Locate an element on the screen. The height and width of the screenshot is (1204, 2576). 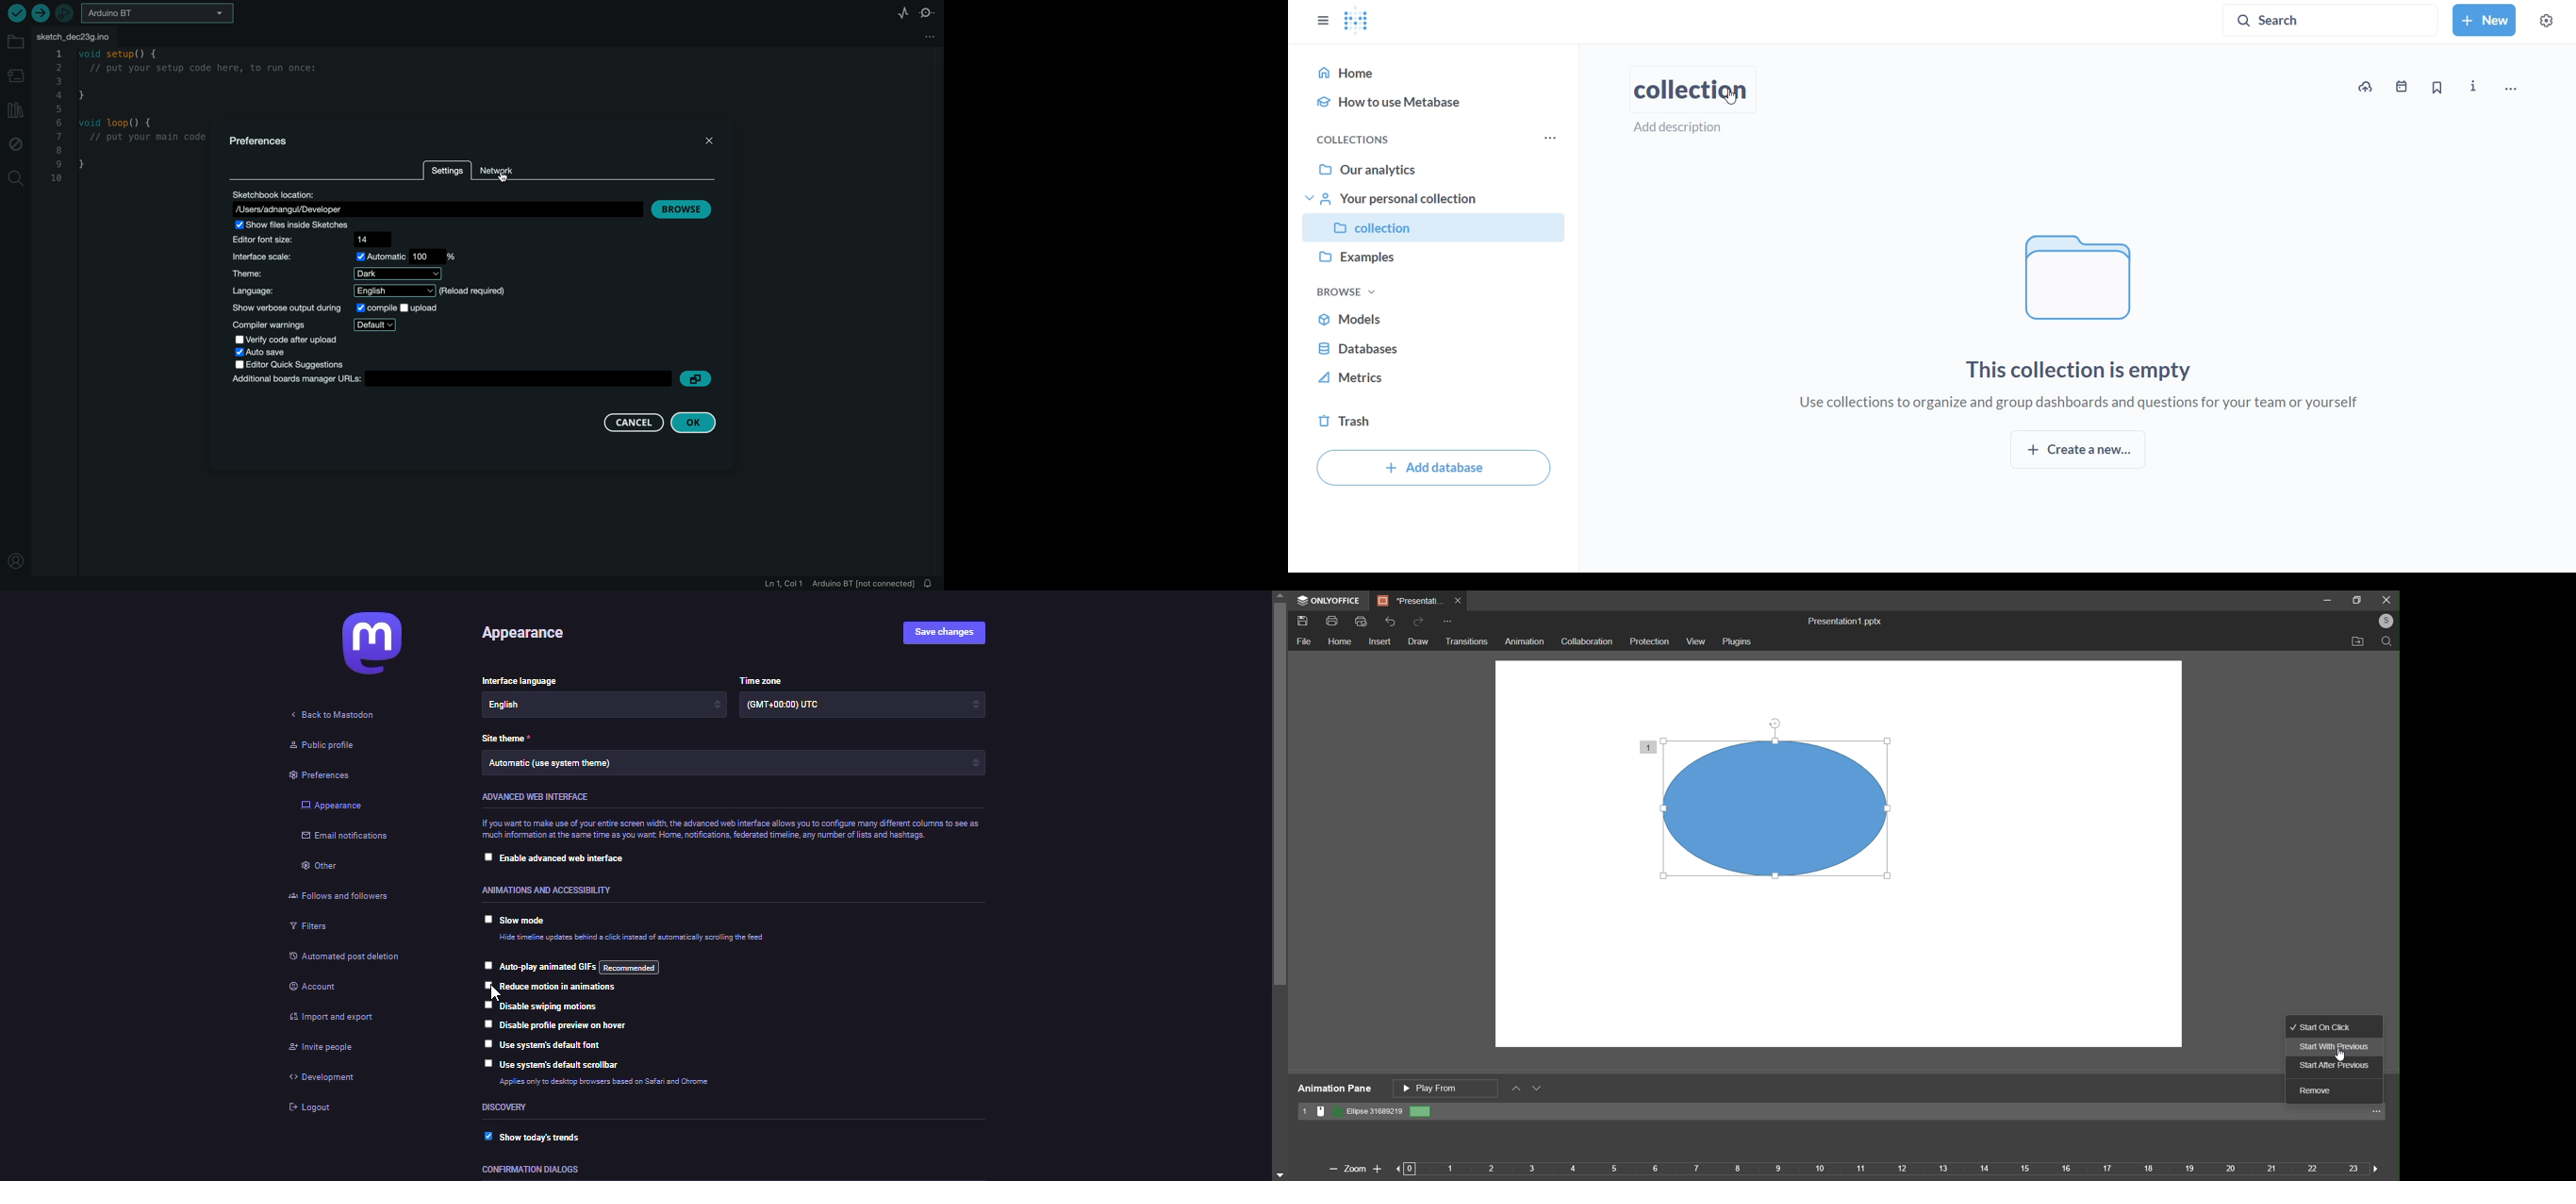
public profile is located at coordinates (324, 746).